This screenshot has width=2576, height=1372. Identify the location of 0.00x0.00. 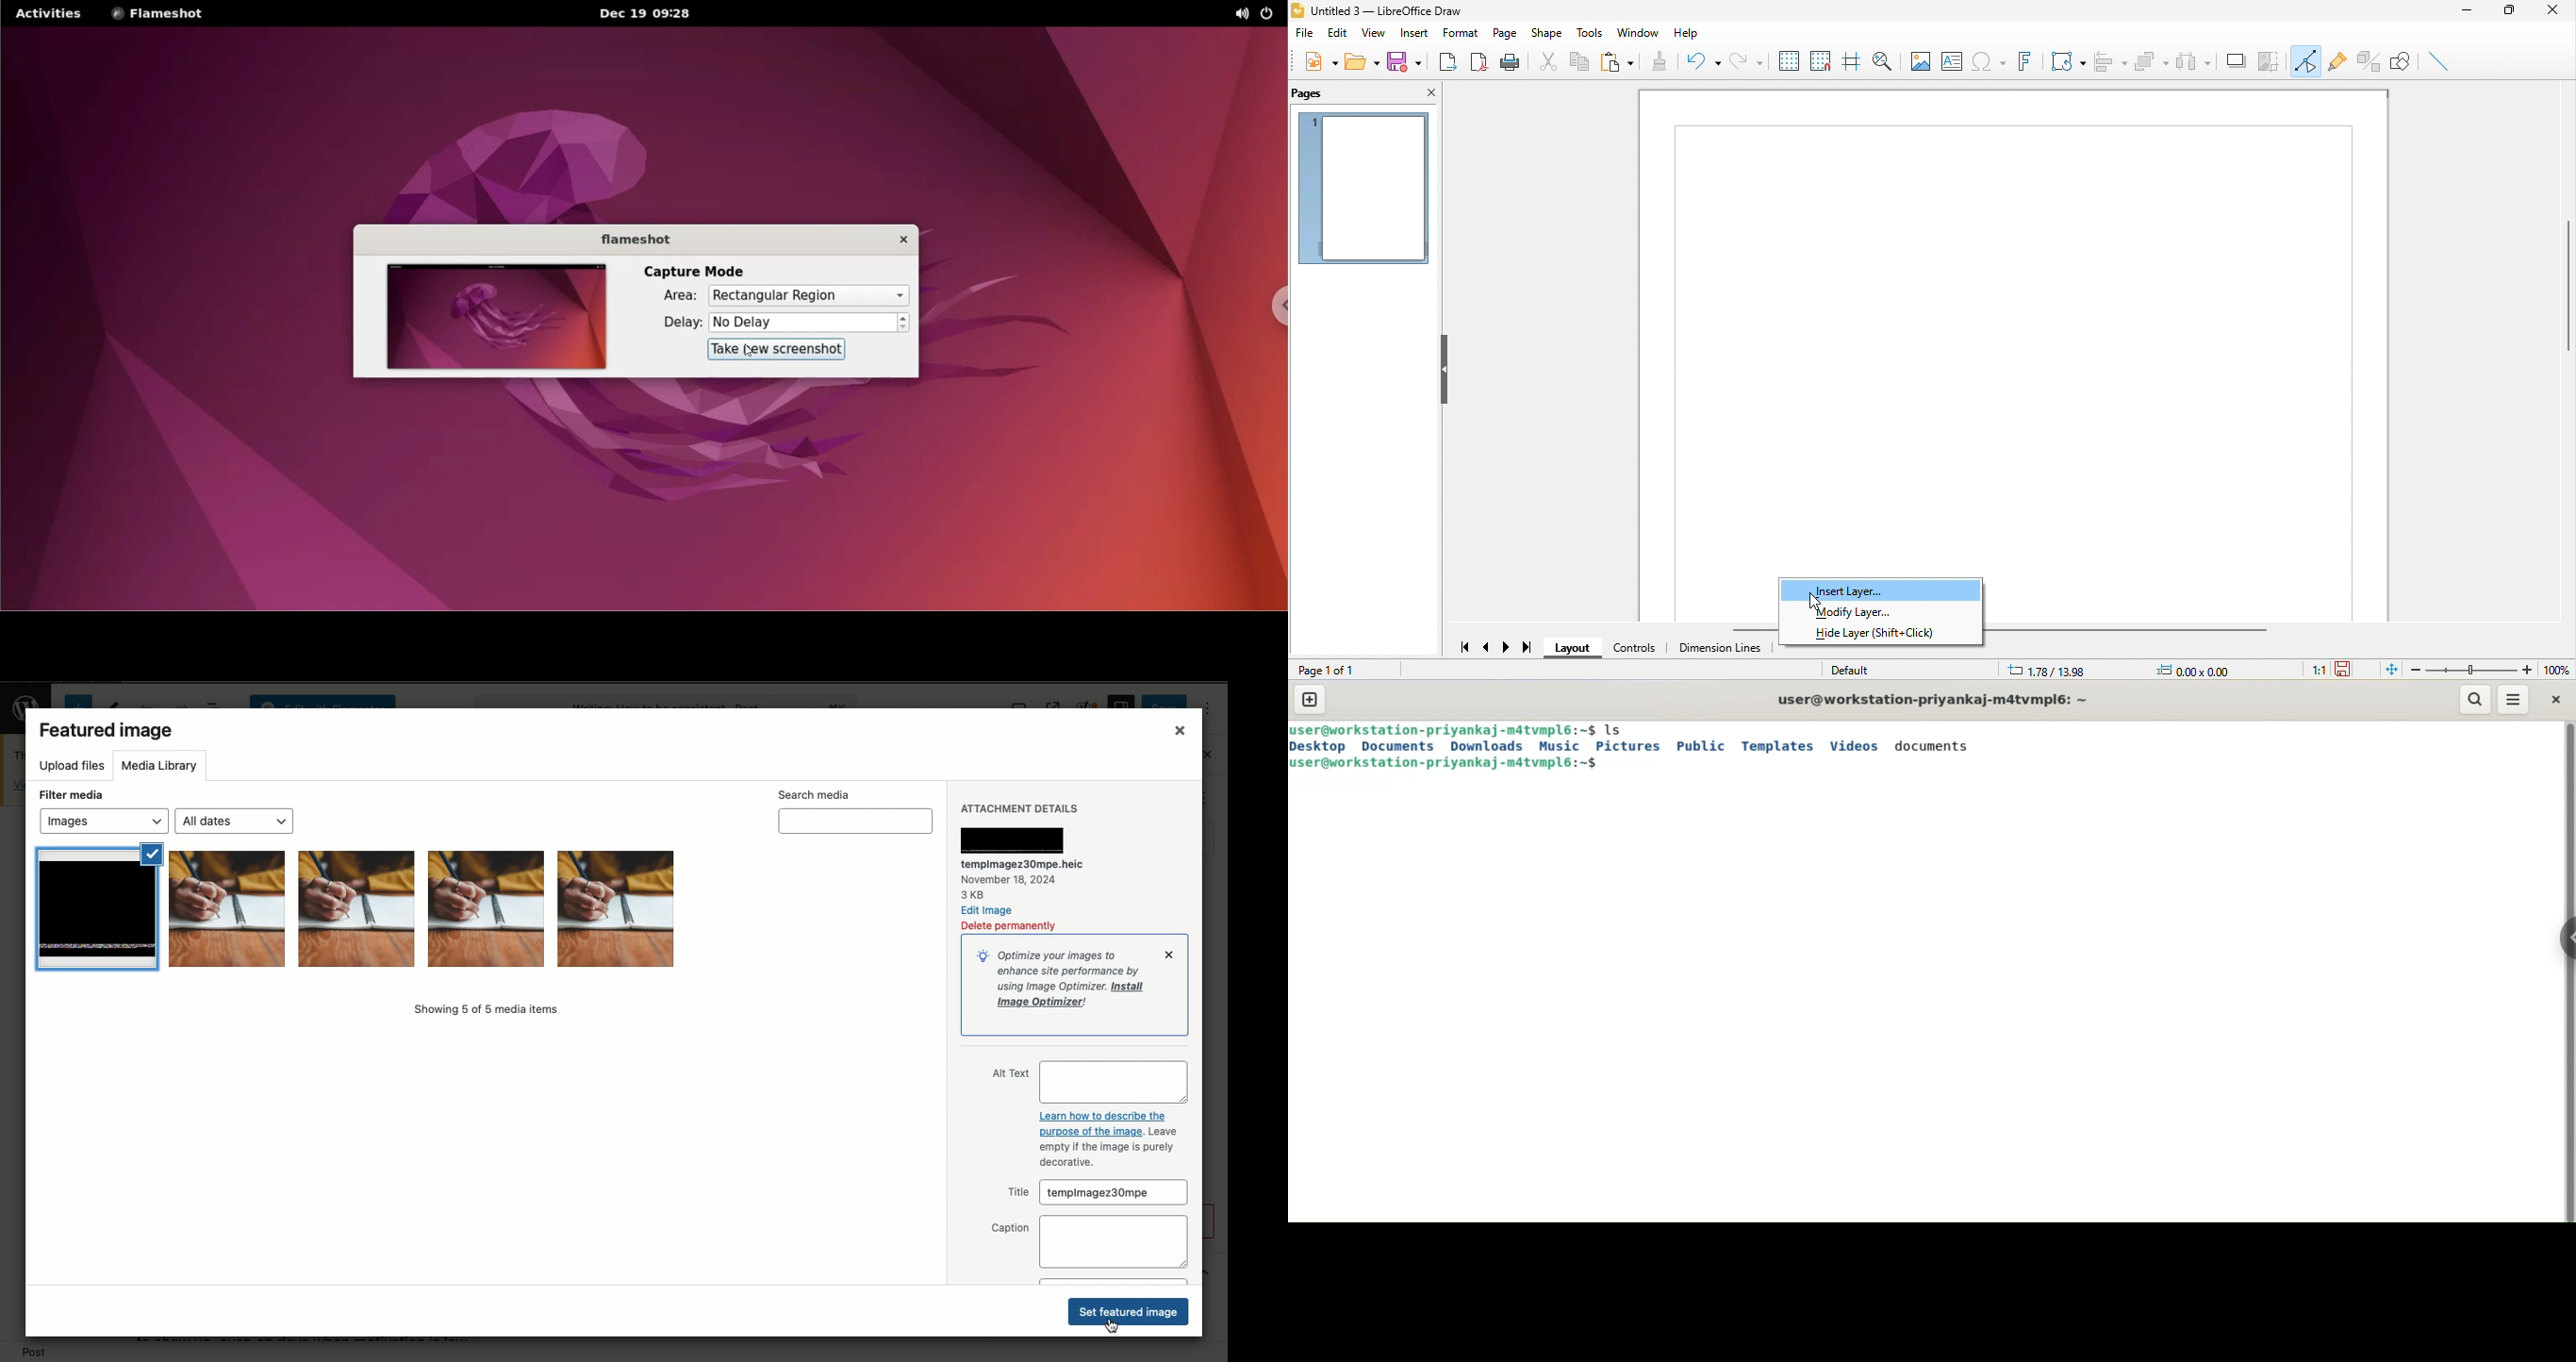
(2207, 670).